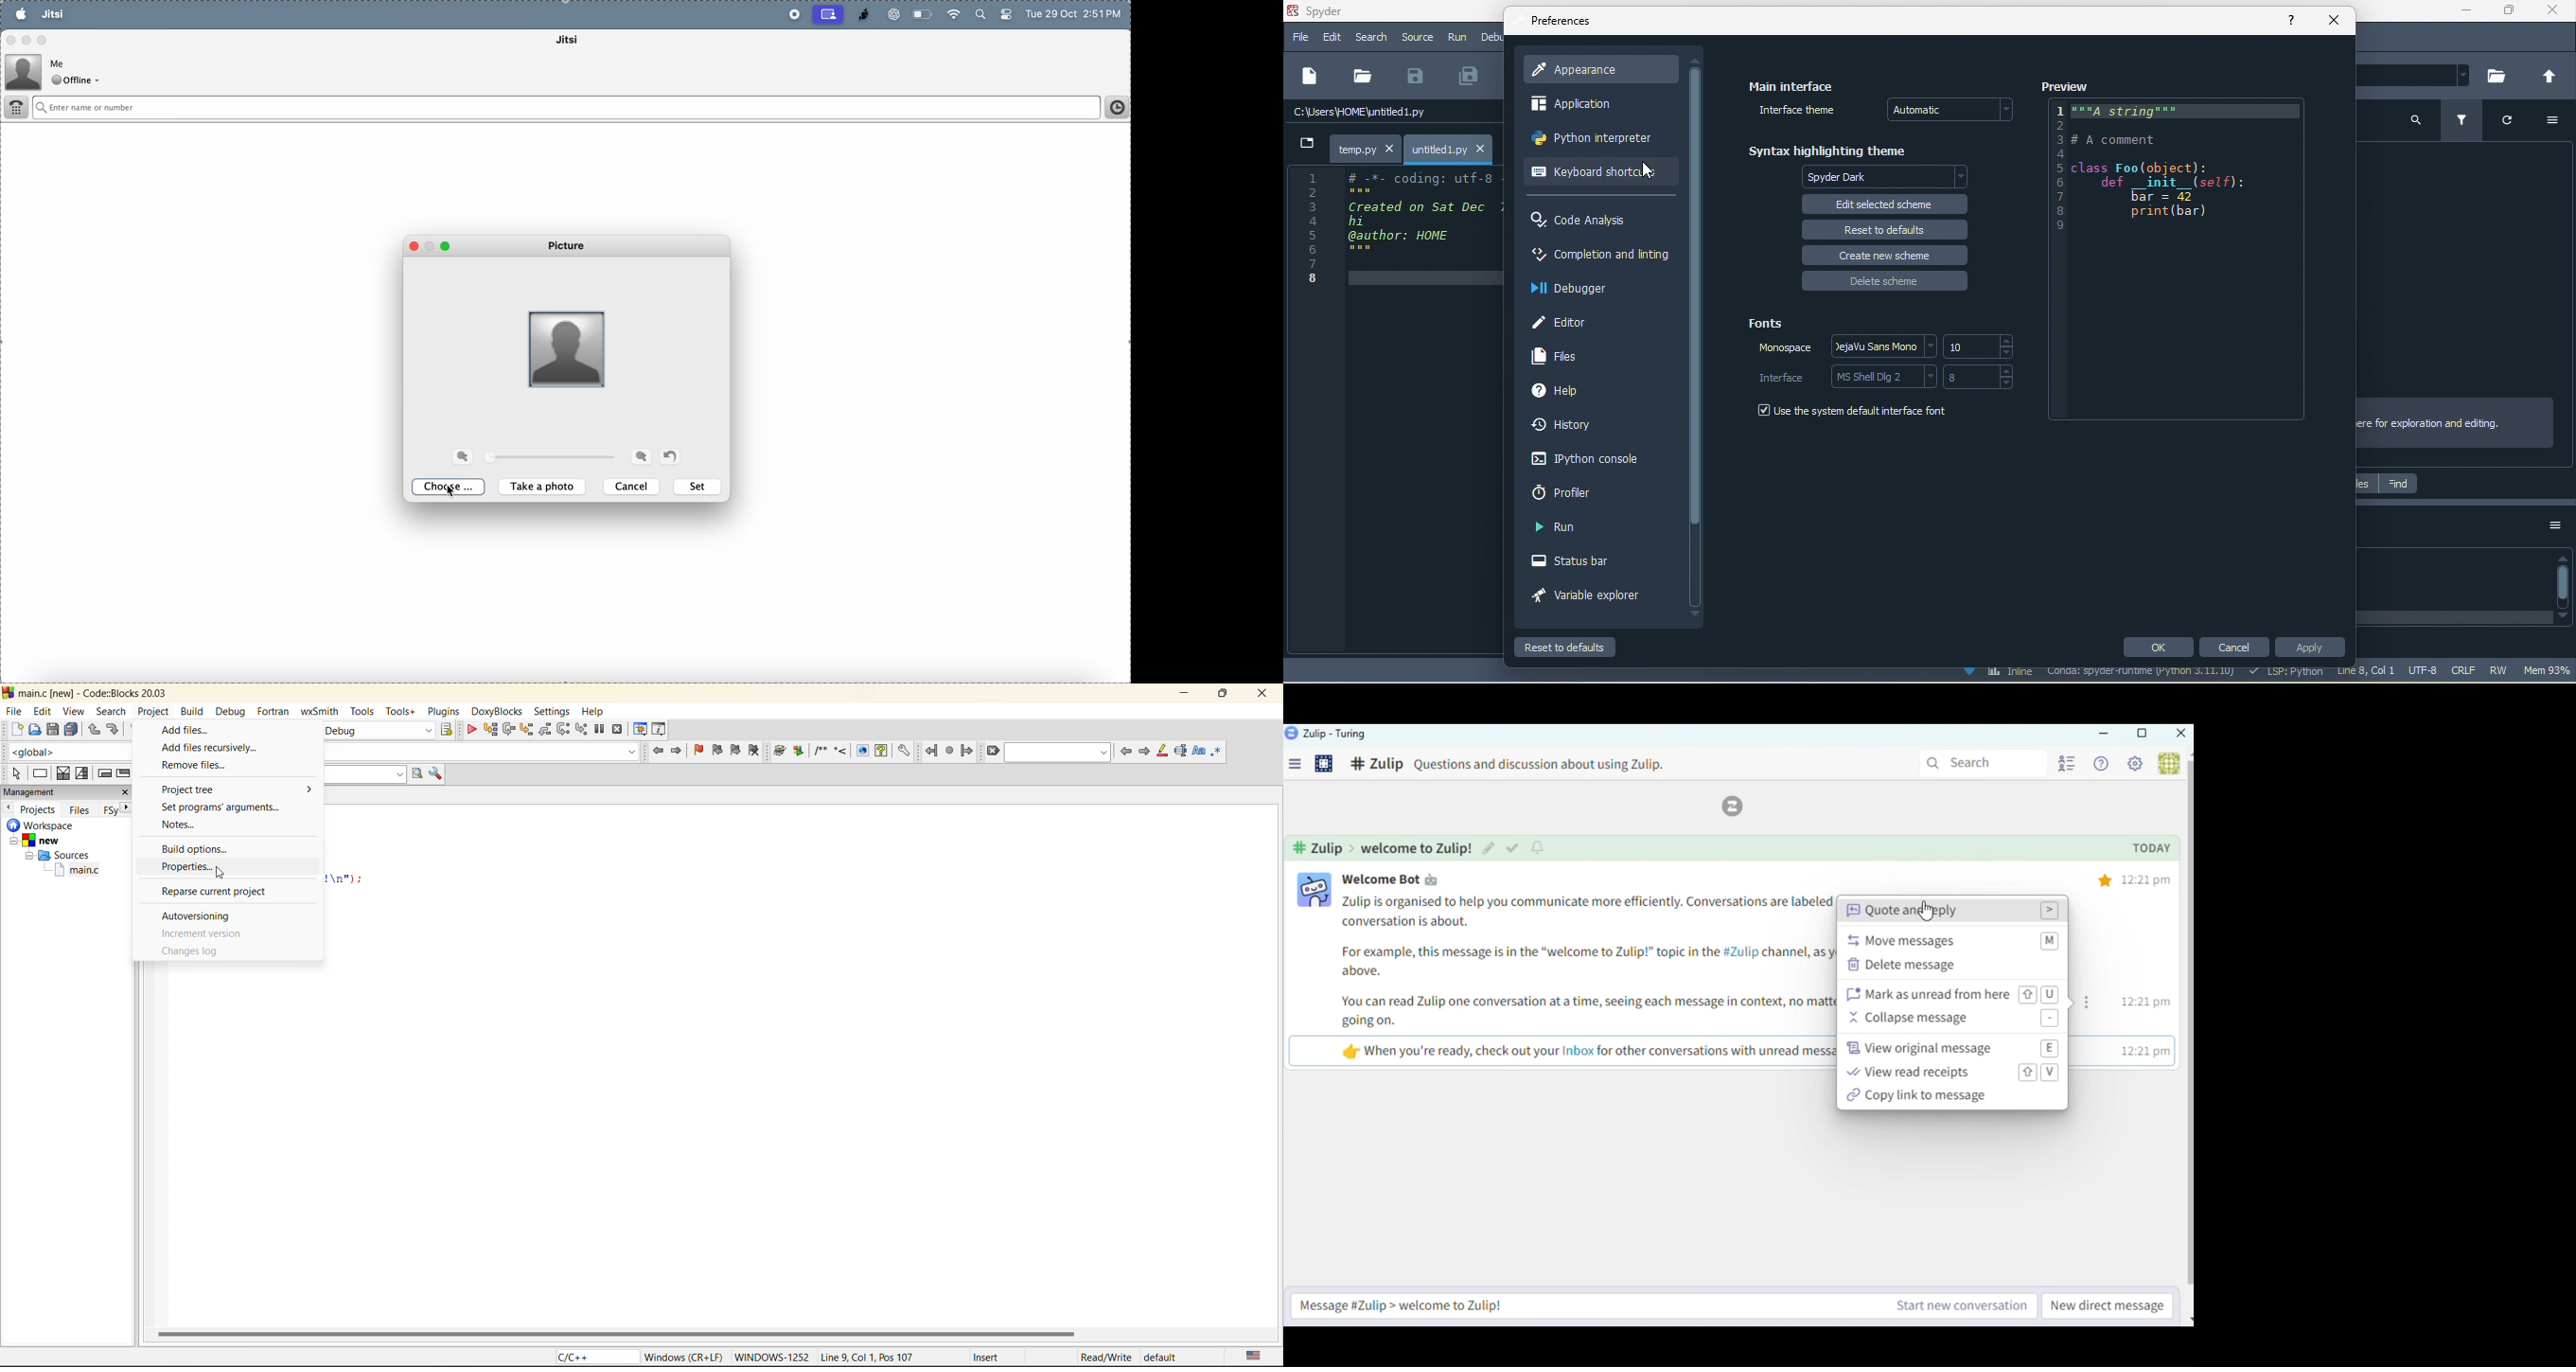  I want to click on User, so click(2168, 763).